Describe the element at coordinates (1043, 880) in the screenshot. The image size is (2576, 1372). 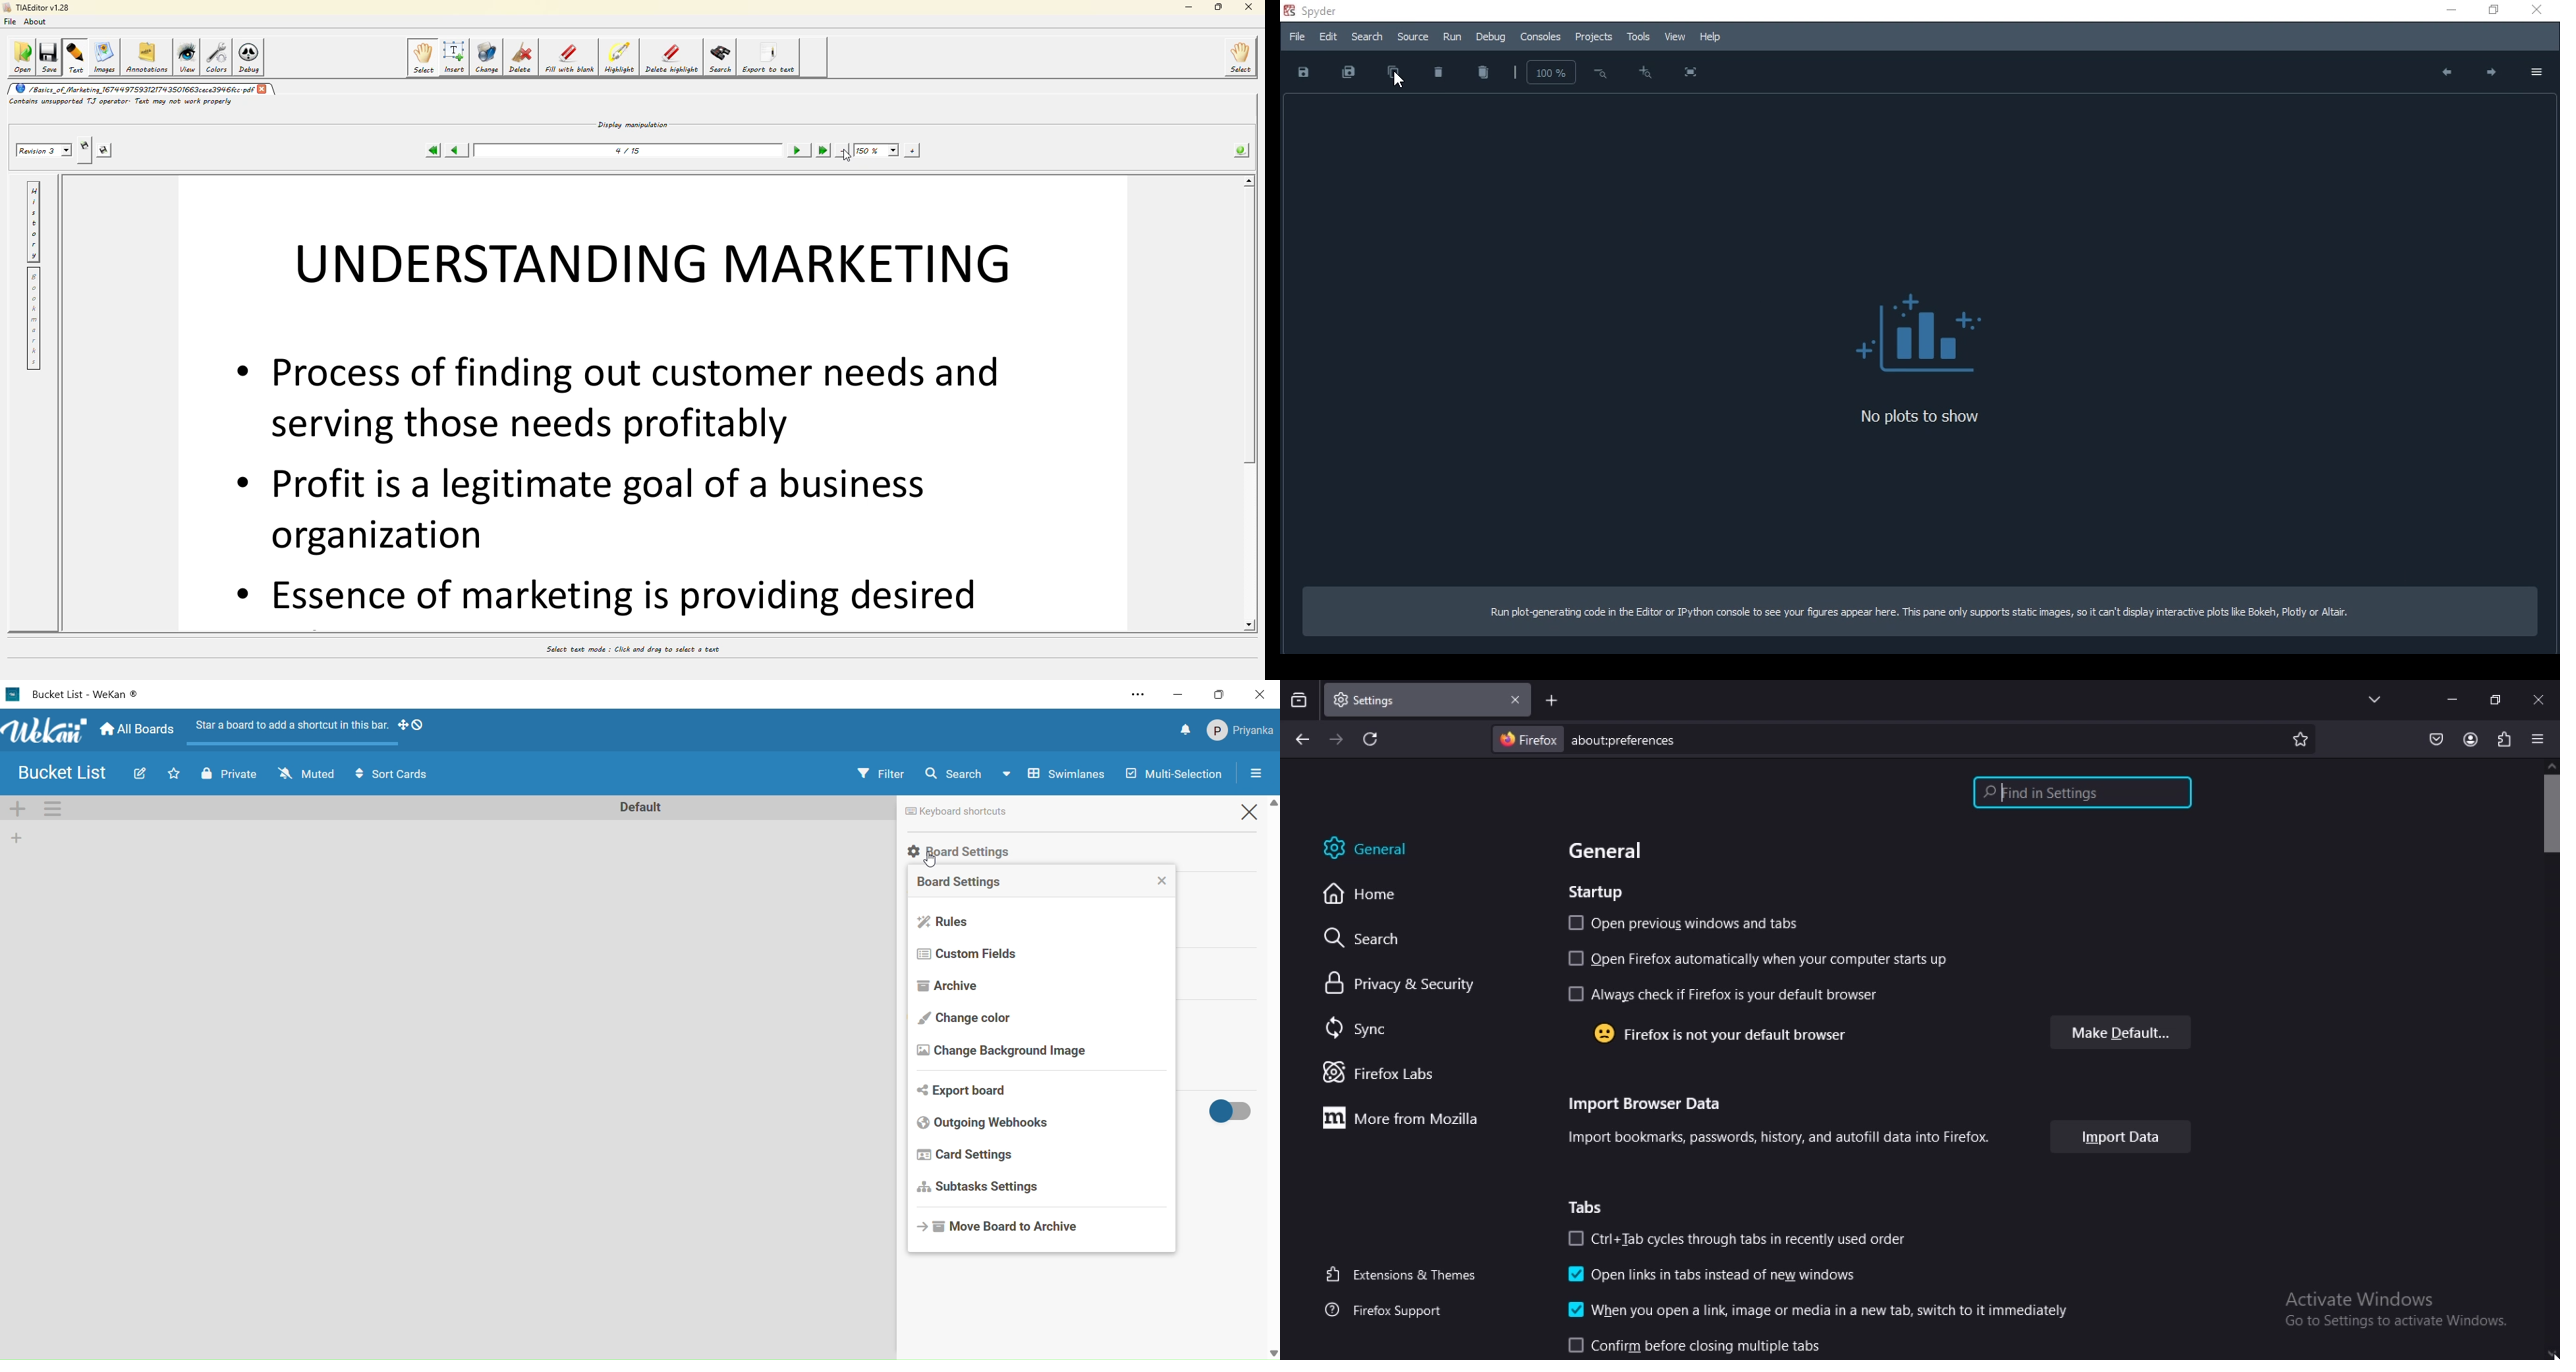
I see `board settings` at that location.